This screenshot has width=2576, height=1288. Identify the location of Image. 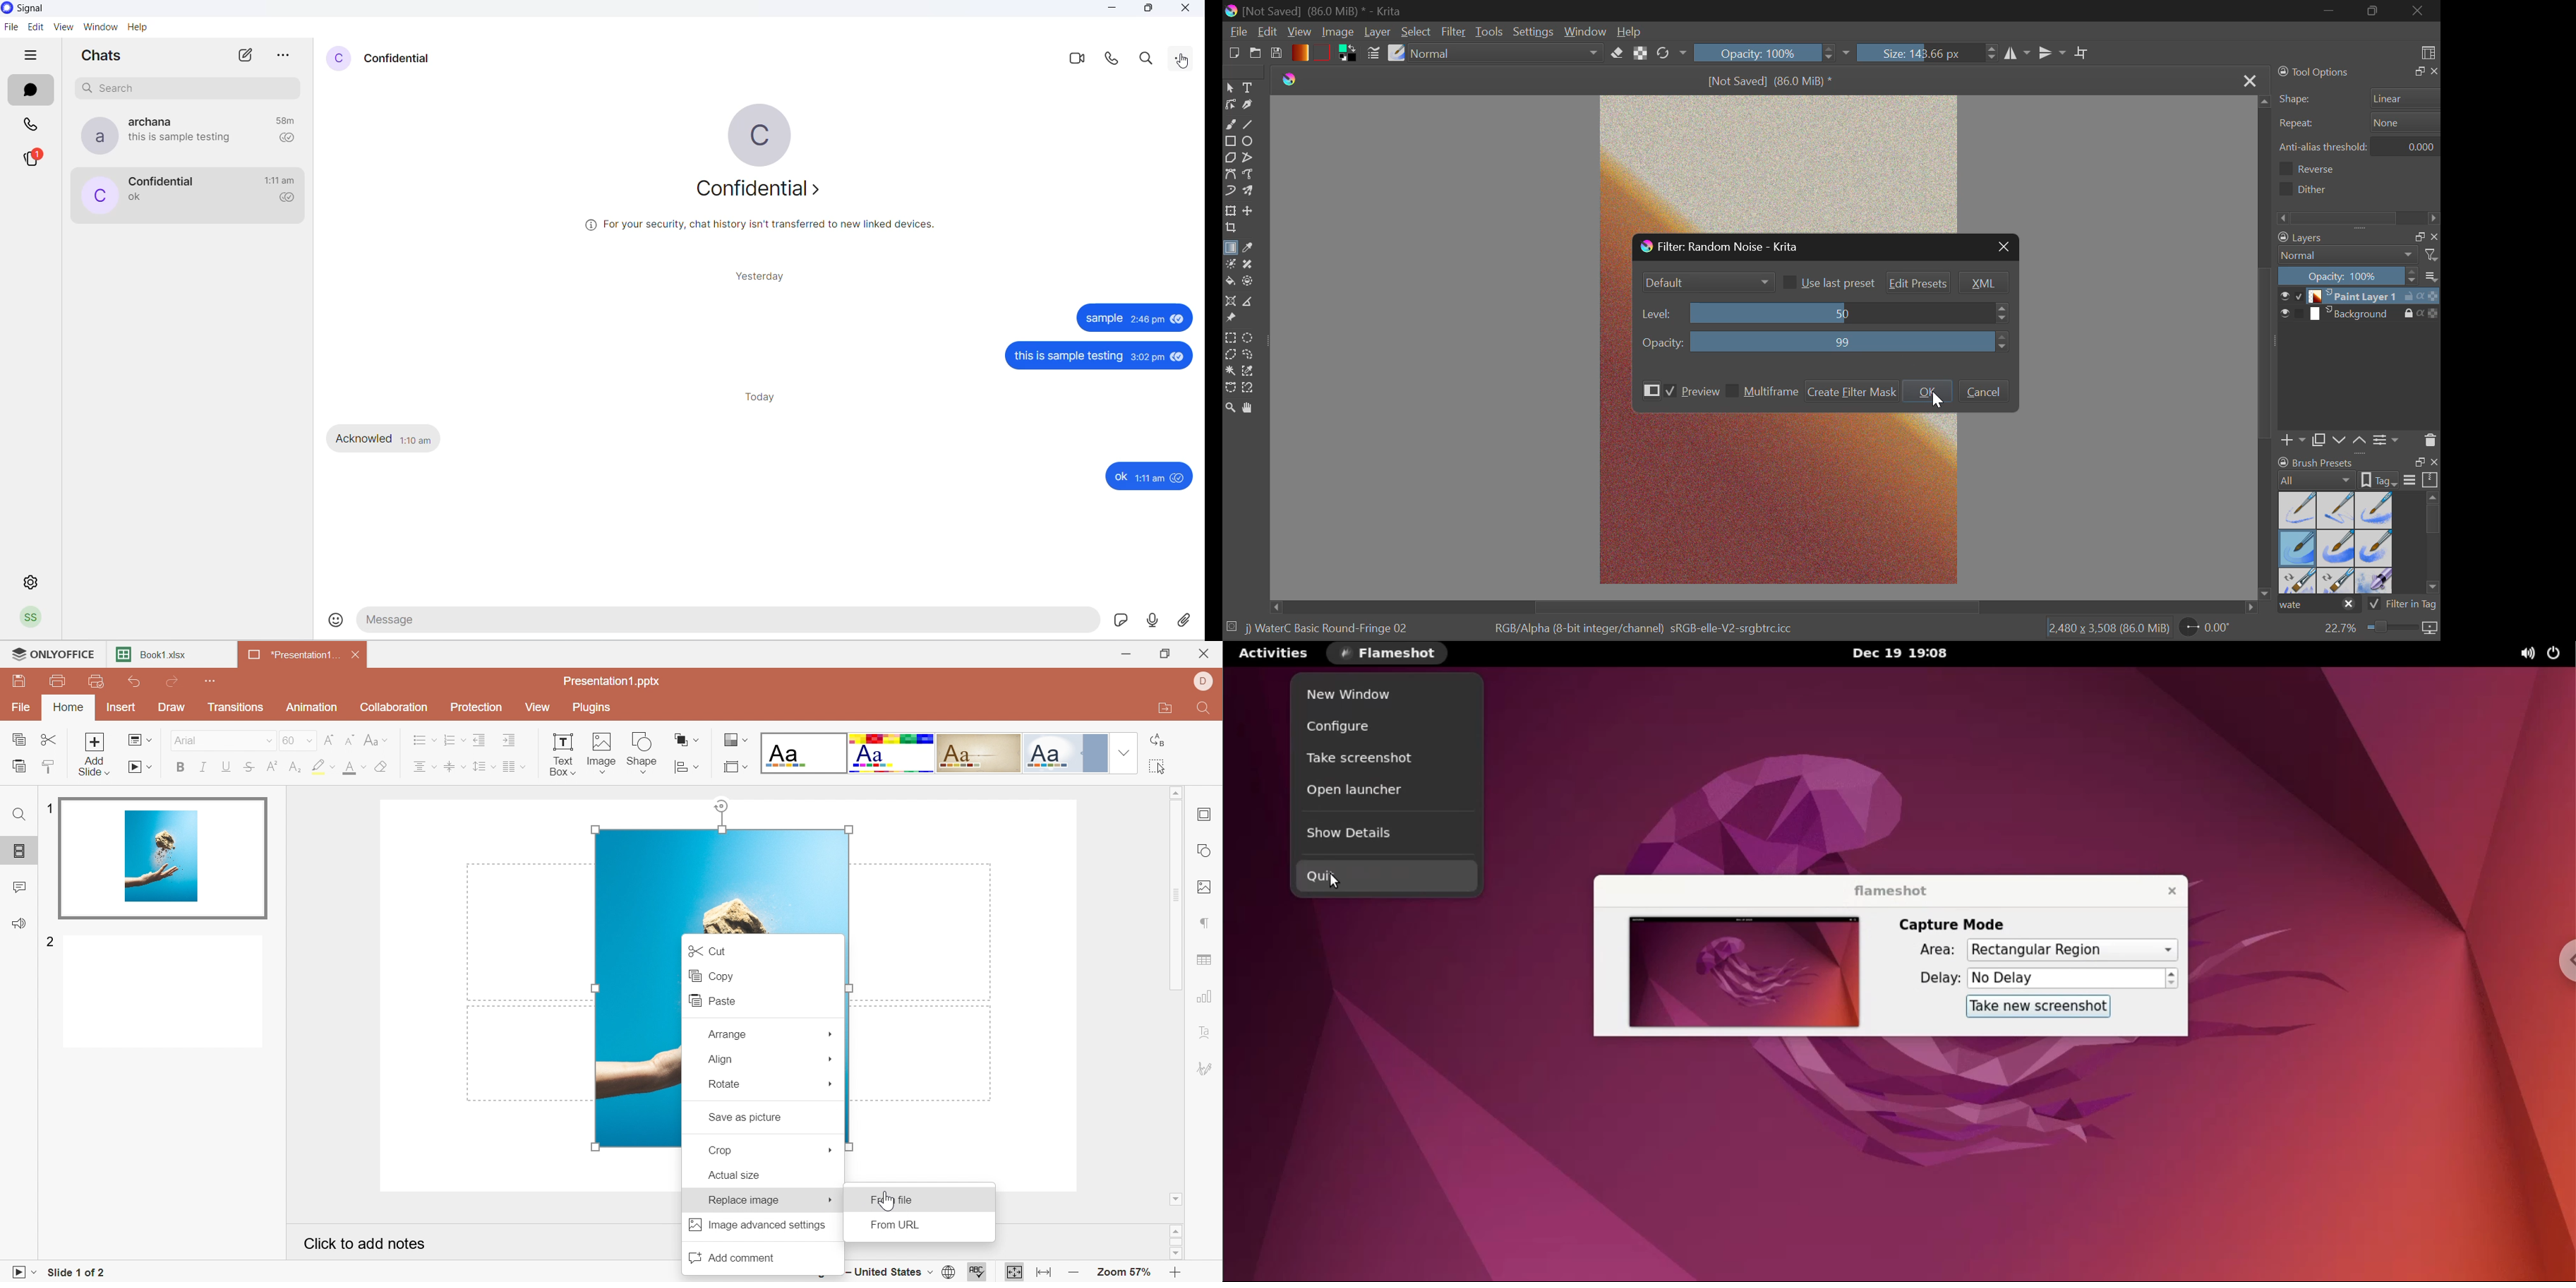
(603, 750).